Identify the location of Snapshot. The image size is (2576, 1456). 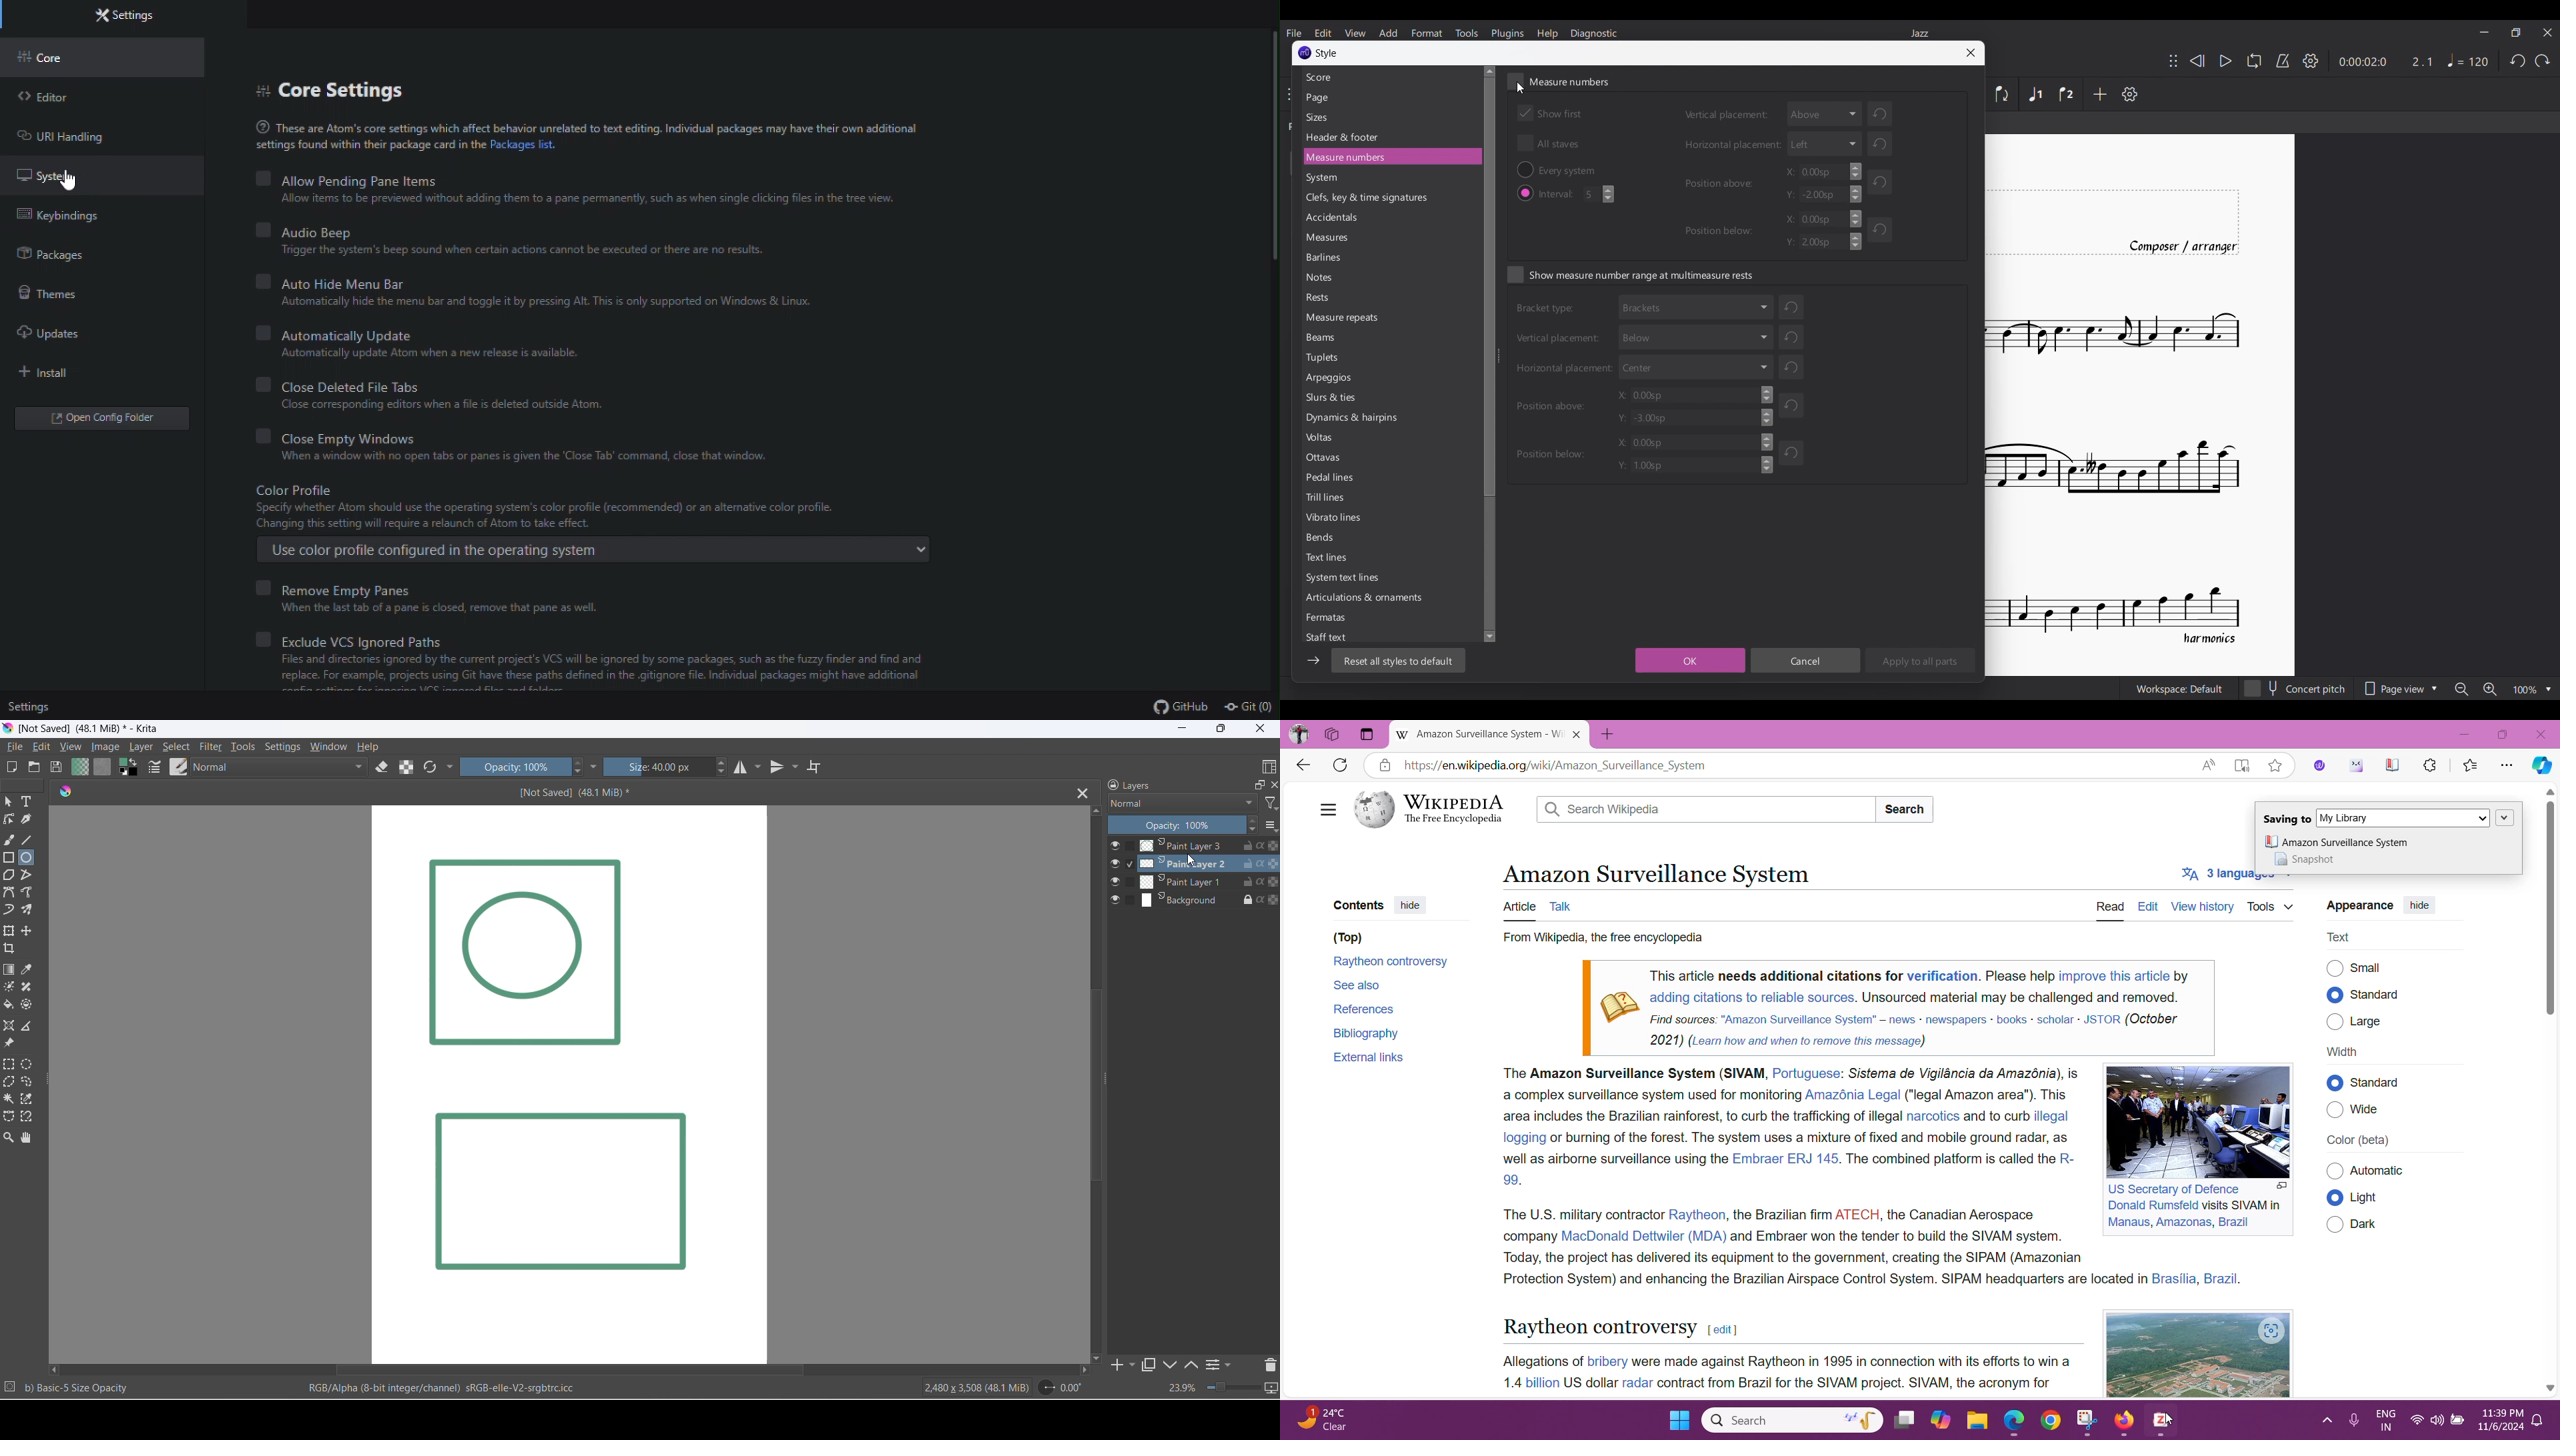
(2310, 860).